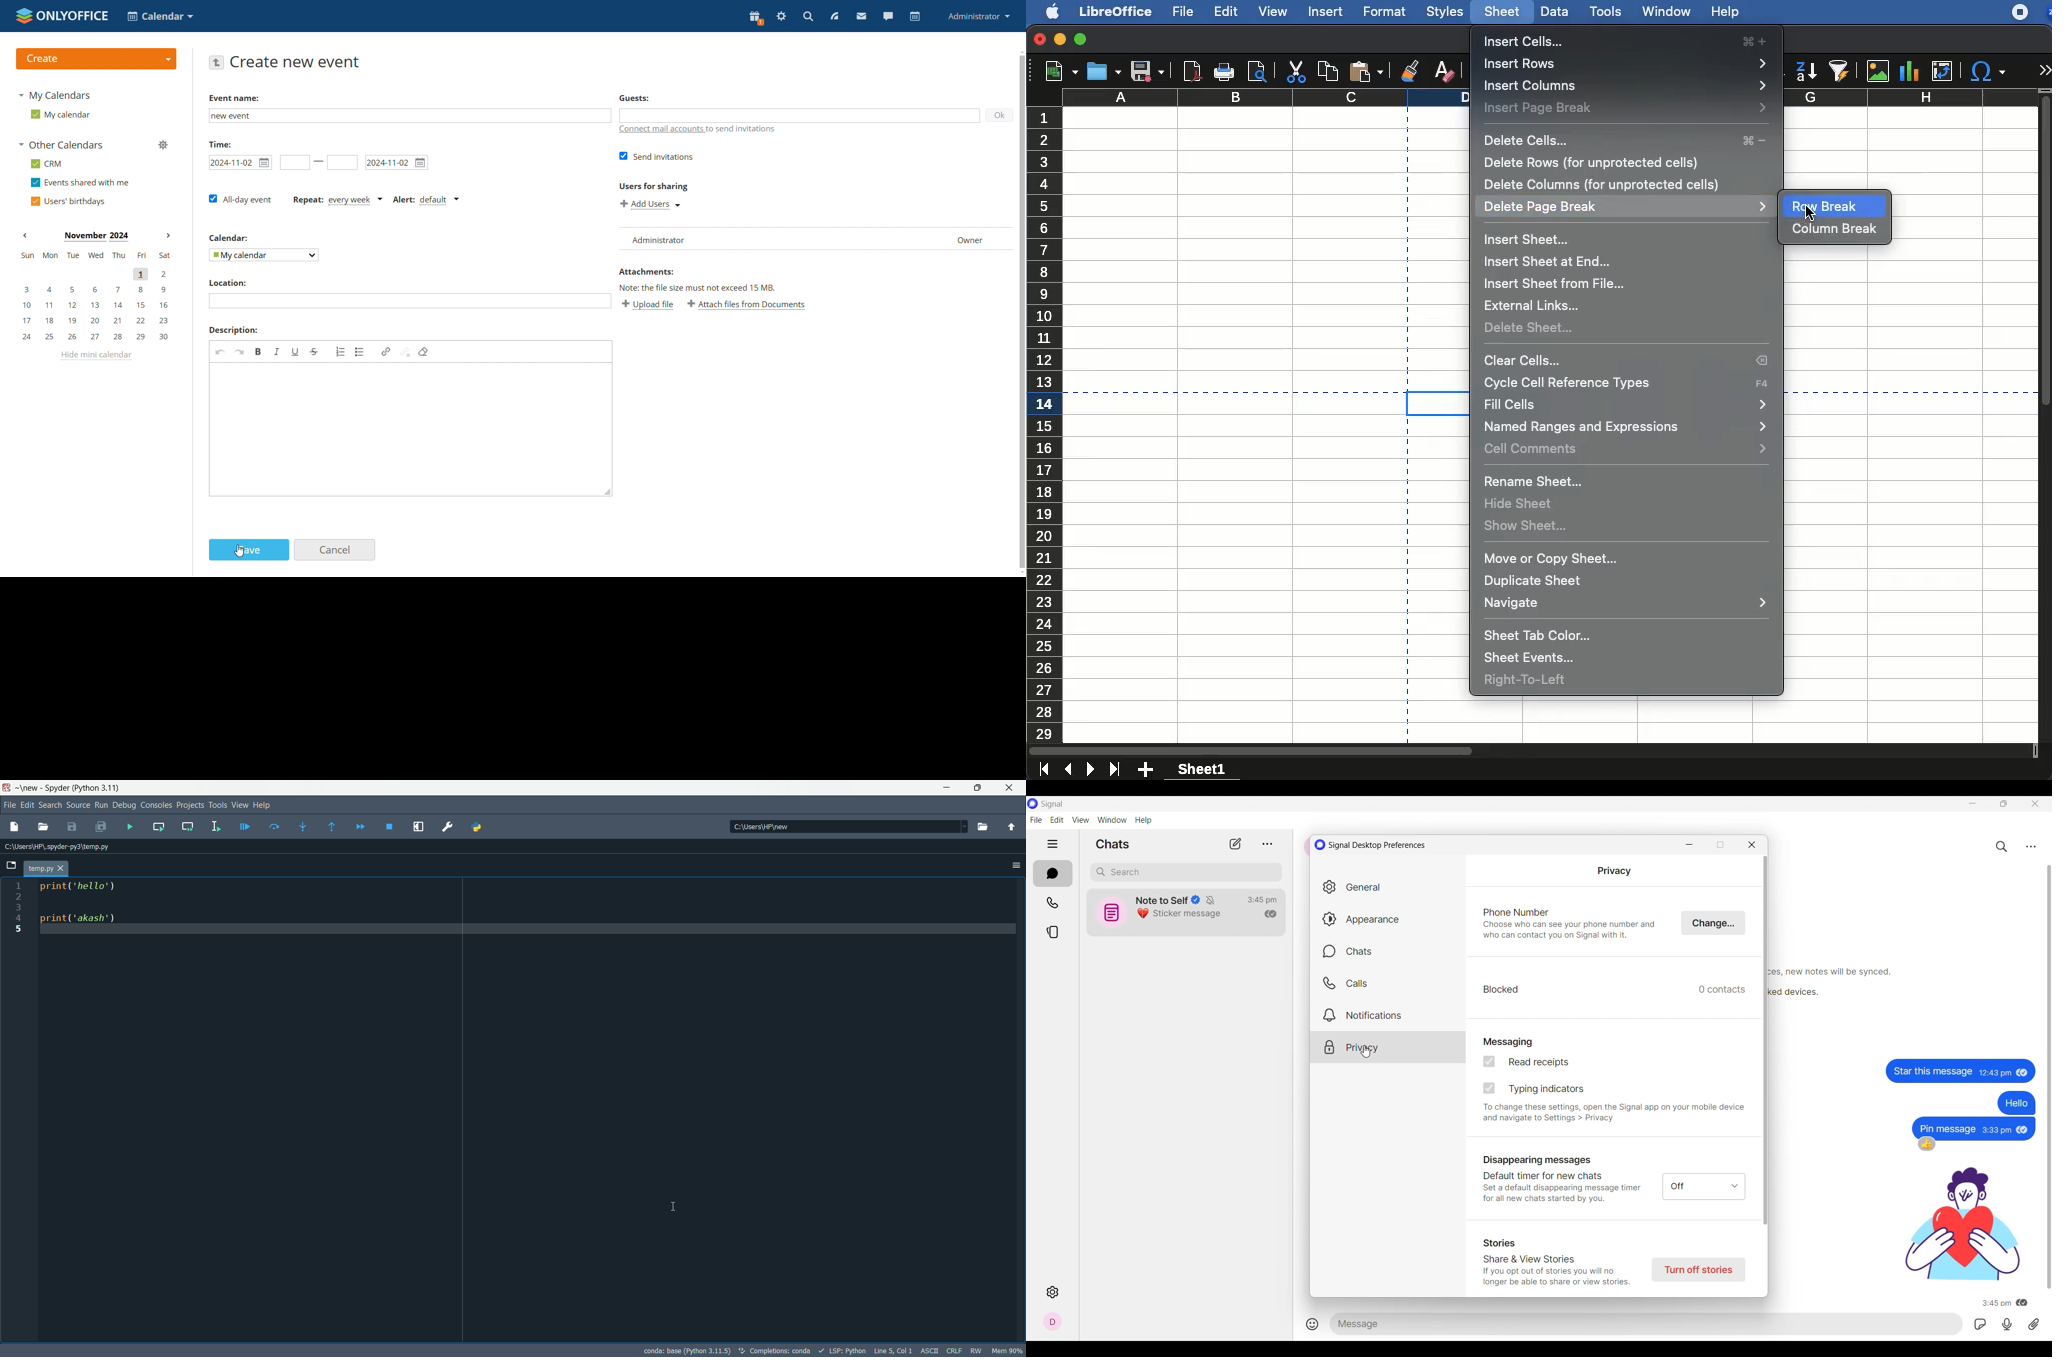 The image size is (2072, 1372). I want to click on remove format, so click(423, 352).